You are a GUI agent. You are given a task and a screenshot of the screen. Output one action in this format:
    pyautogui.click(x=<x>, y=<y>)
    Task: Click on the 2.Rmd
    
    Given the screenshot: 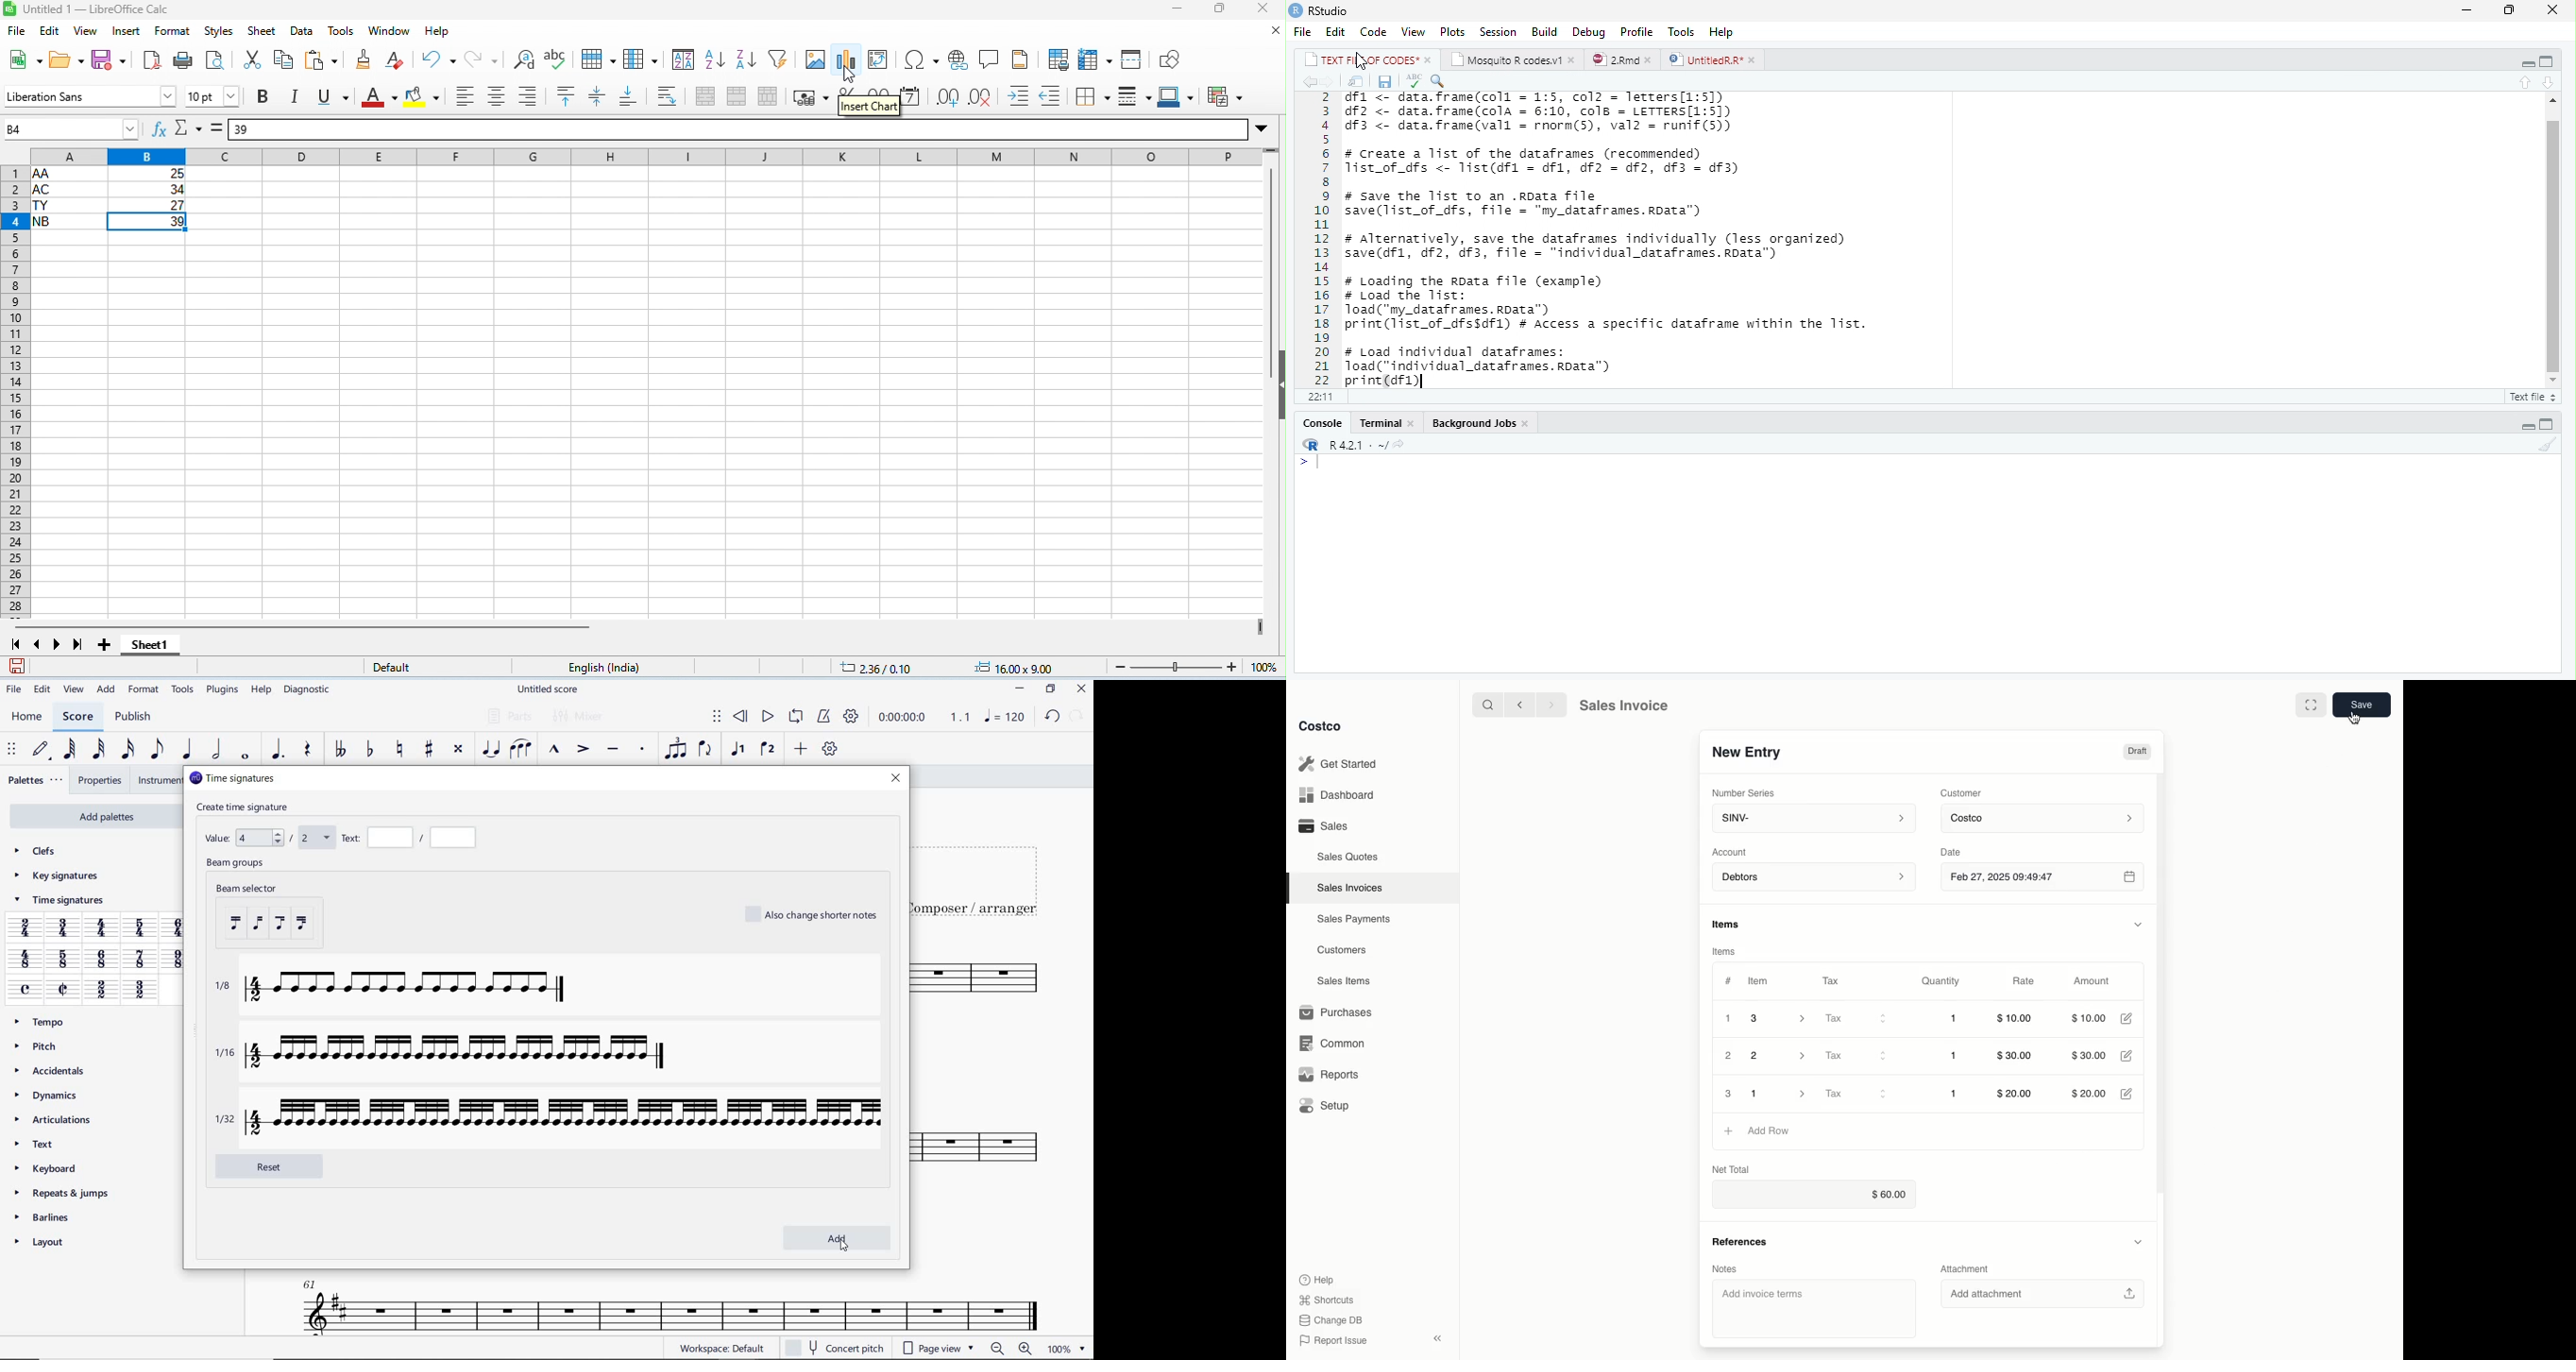 What is the action you would take?
    pyautogui.click(x=1621, y=60)
    